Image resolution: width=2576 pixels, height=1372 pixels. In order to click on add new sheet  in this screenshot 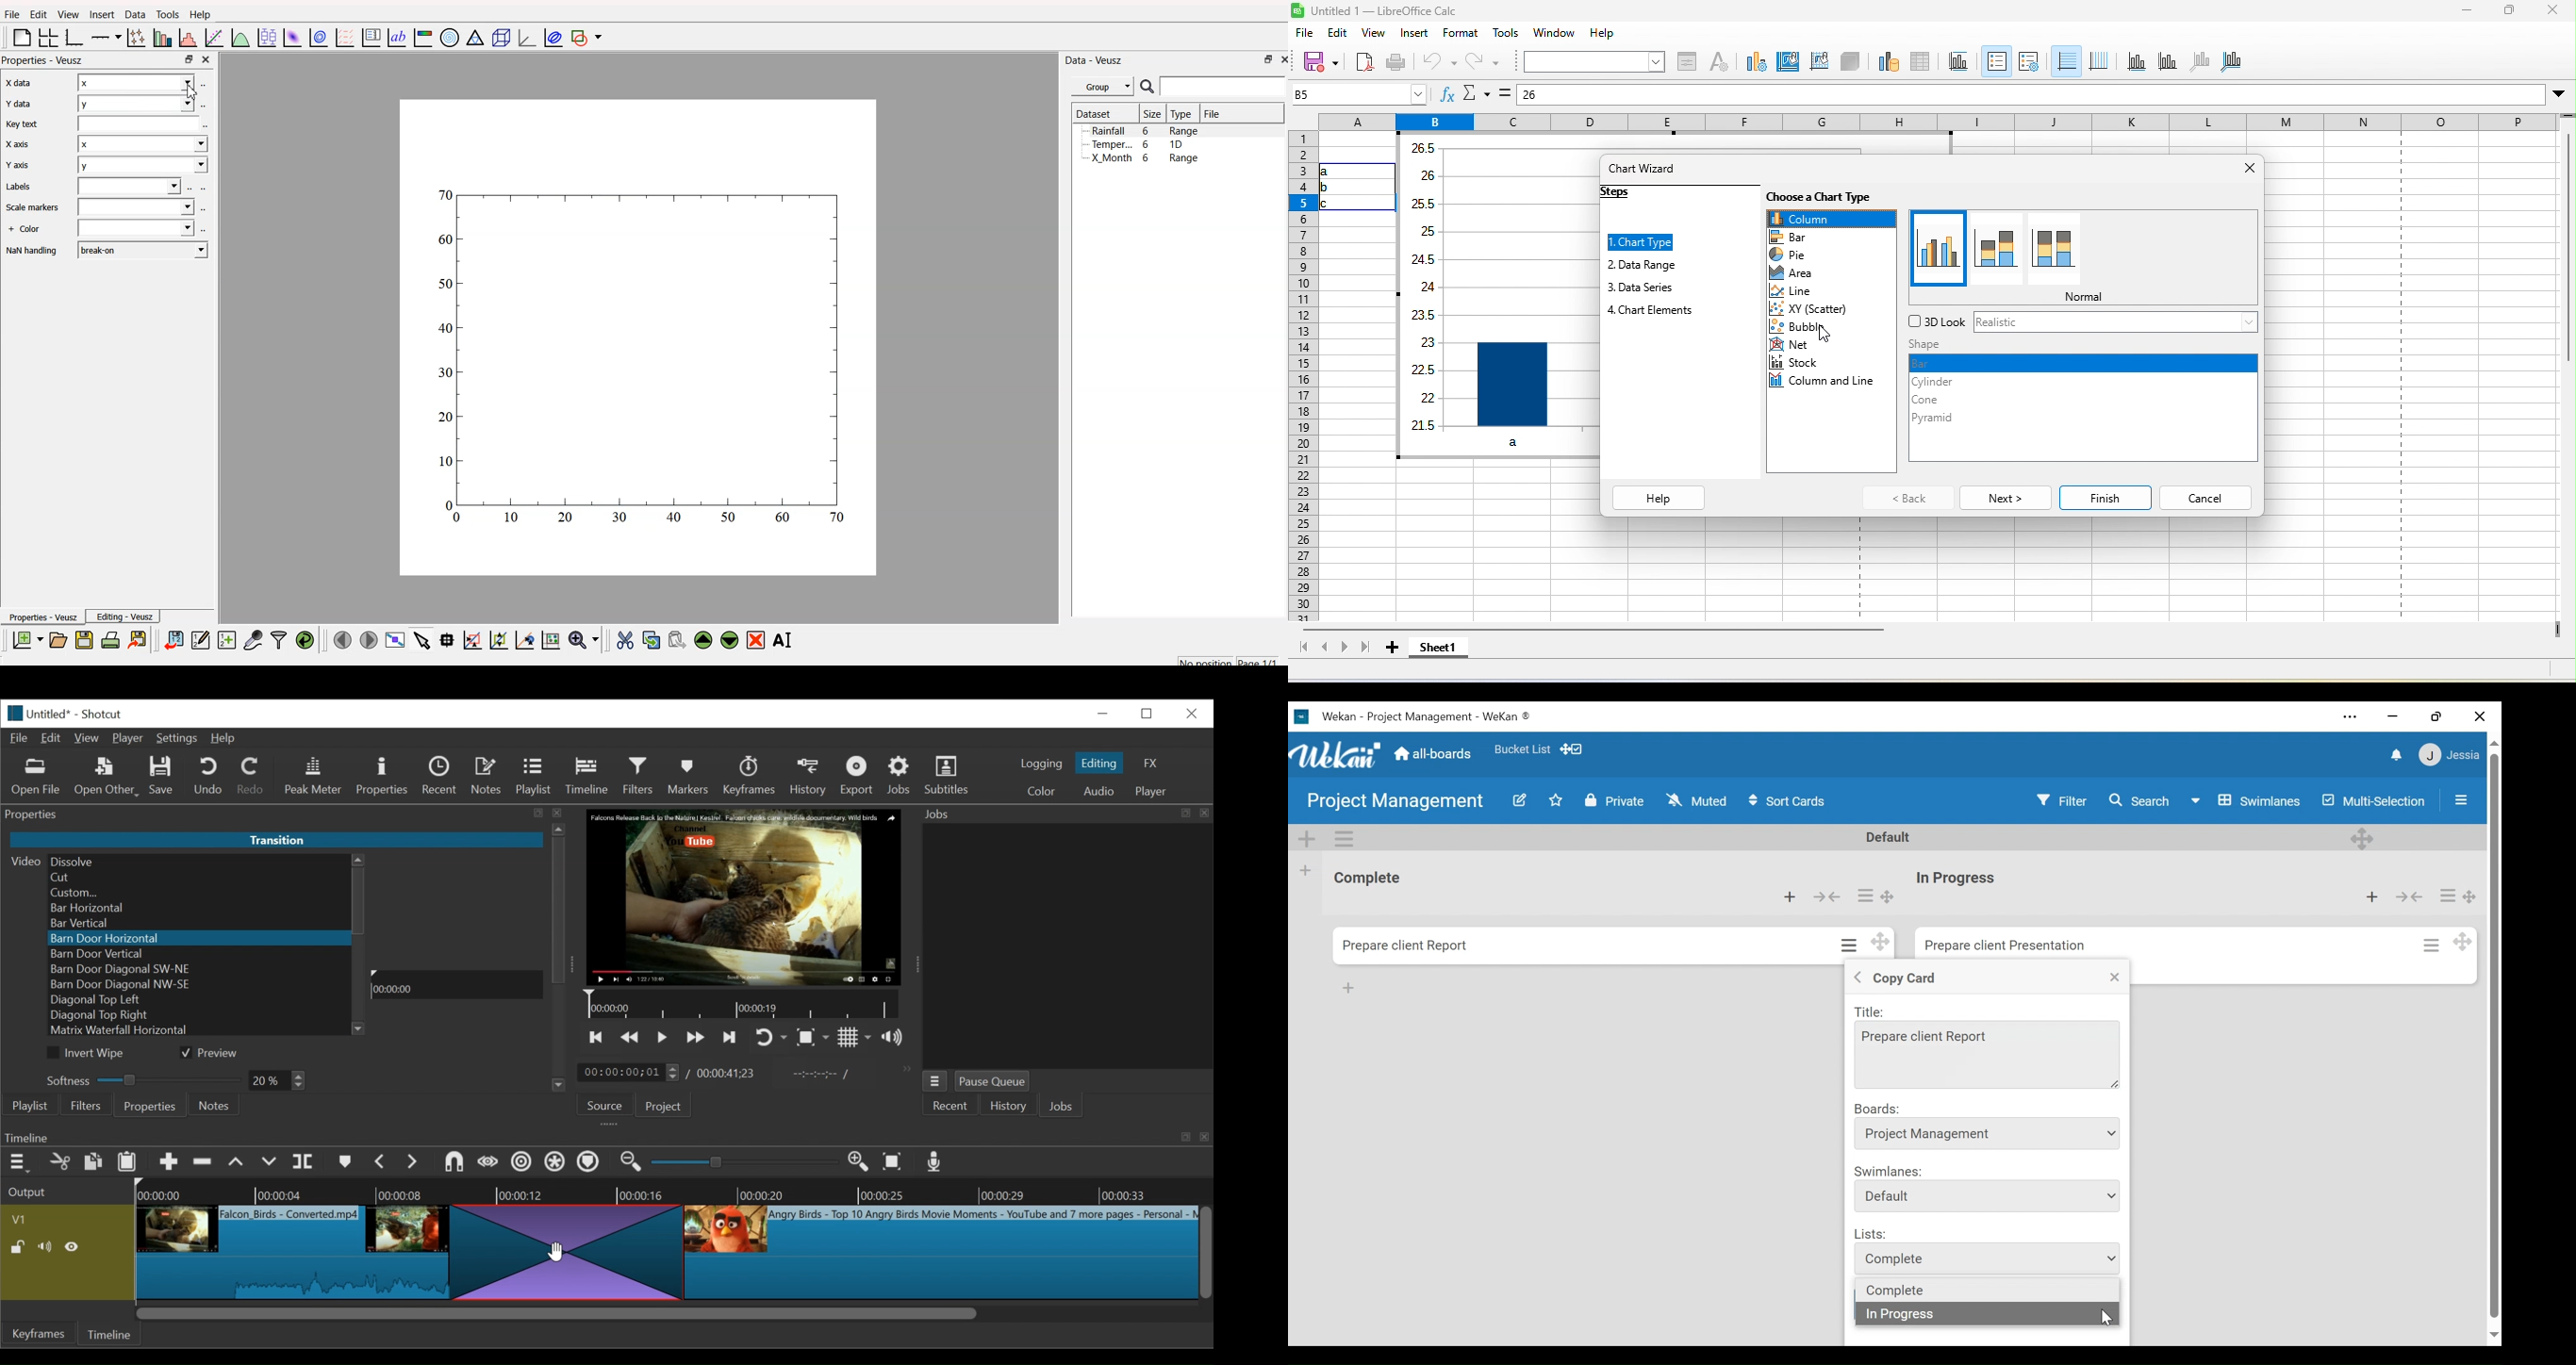, I will do `click(1393, 652)`.